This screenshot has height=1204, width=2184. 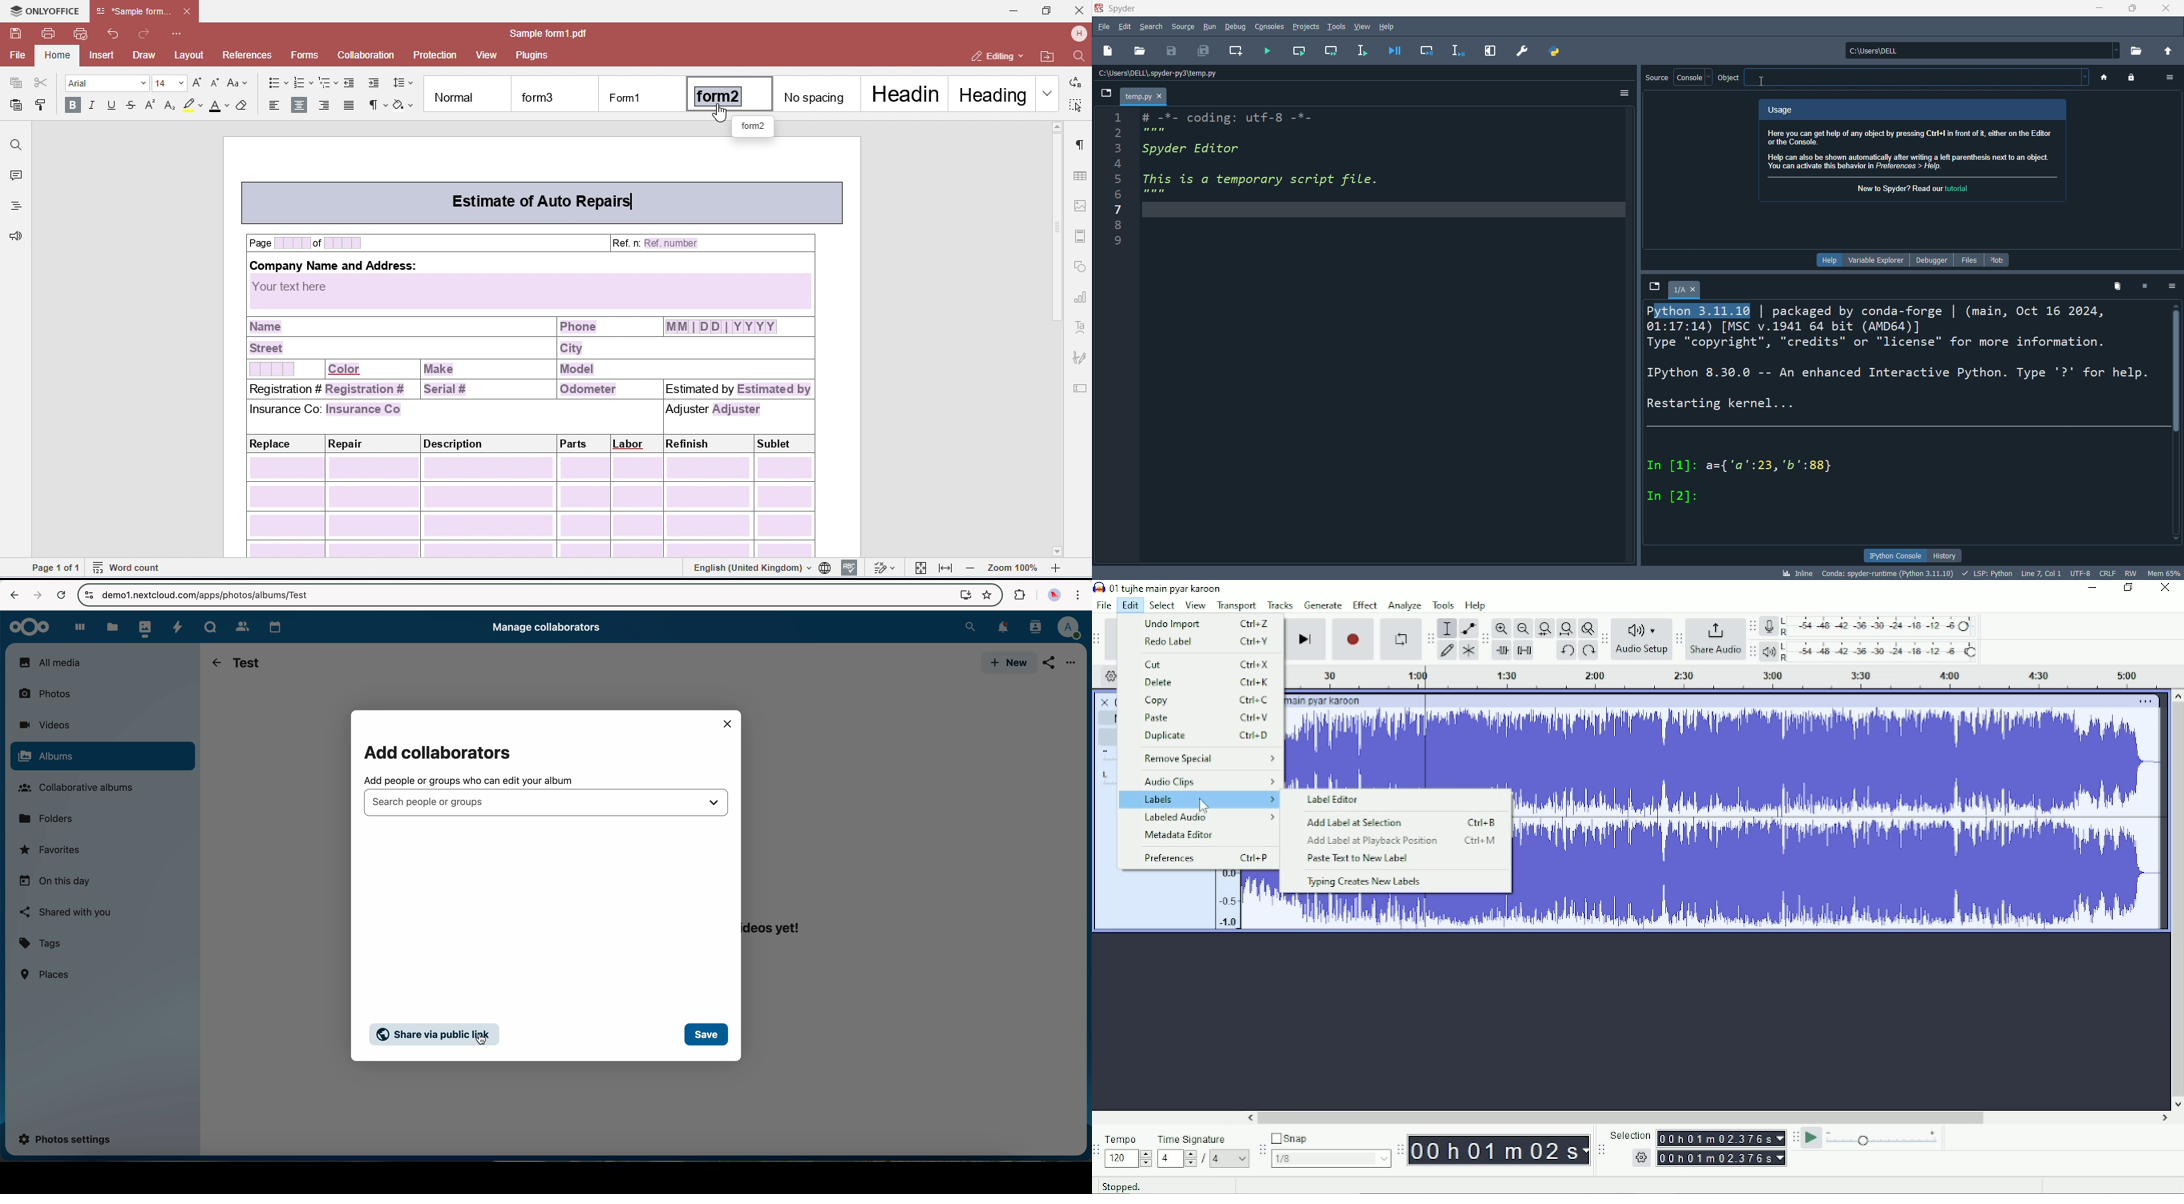 What do you see at coordinates (1356, 859) in the screenshot?
I see `Paste Text to New Label` at bounding box center [1356, 859].